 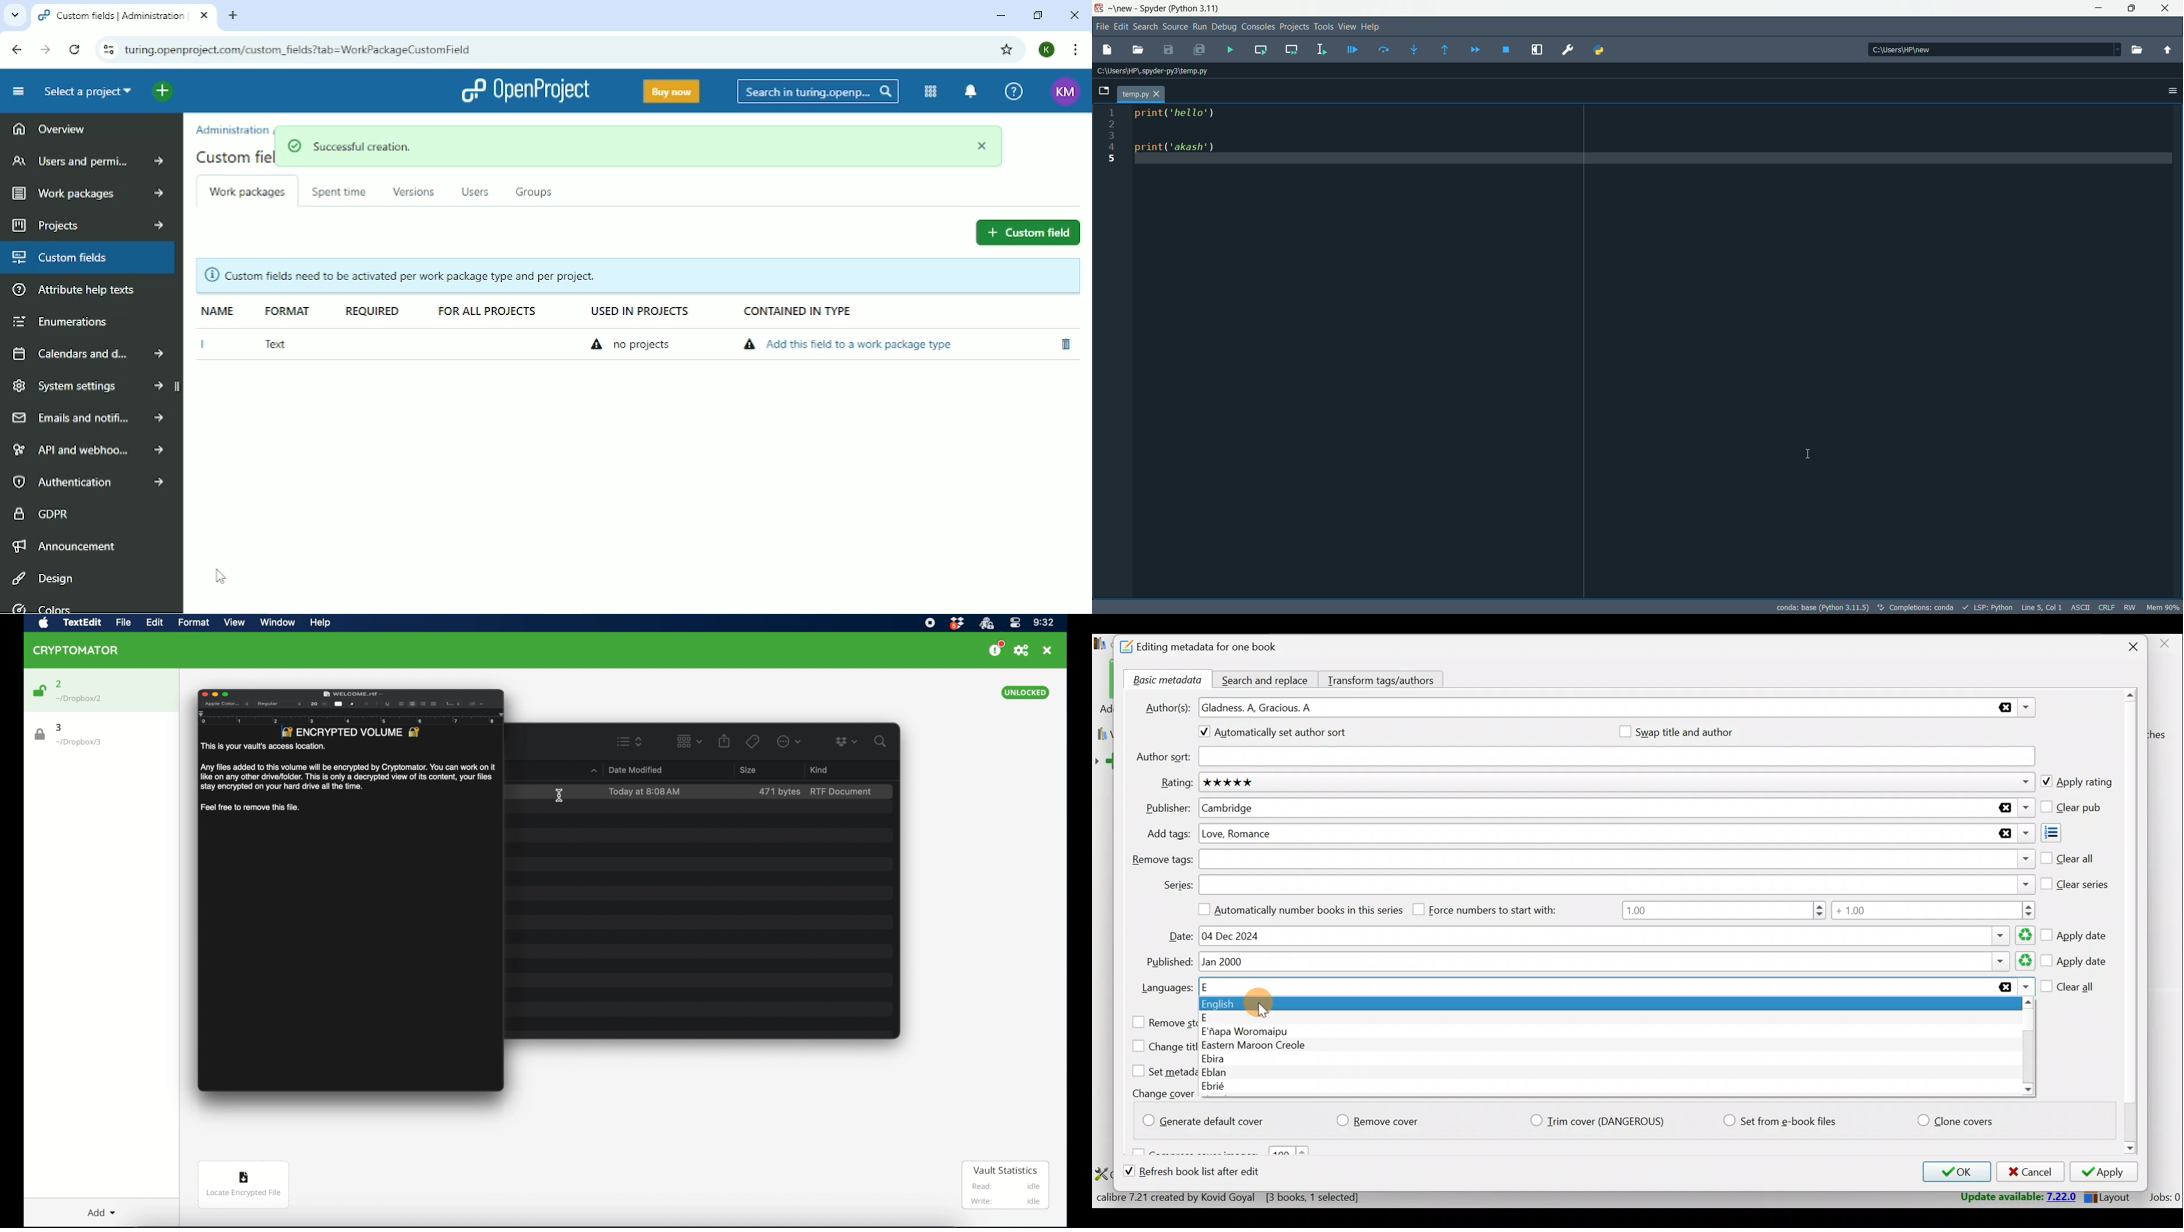 I want to click on Work packages, so click(x=85, y=195).